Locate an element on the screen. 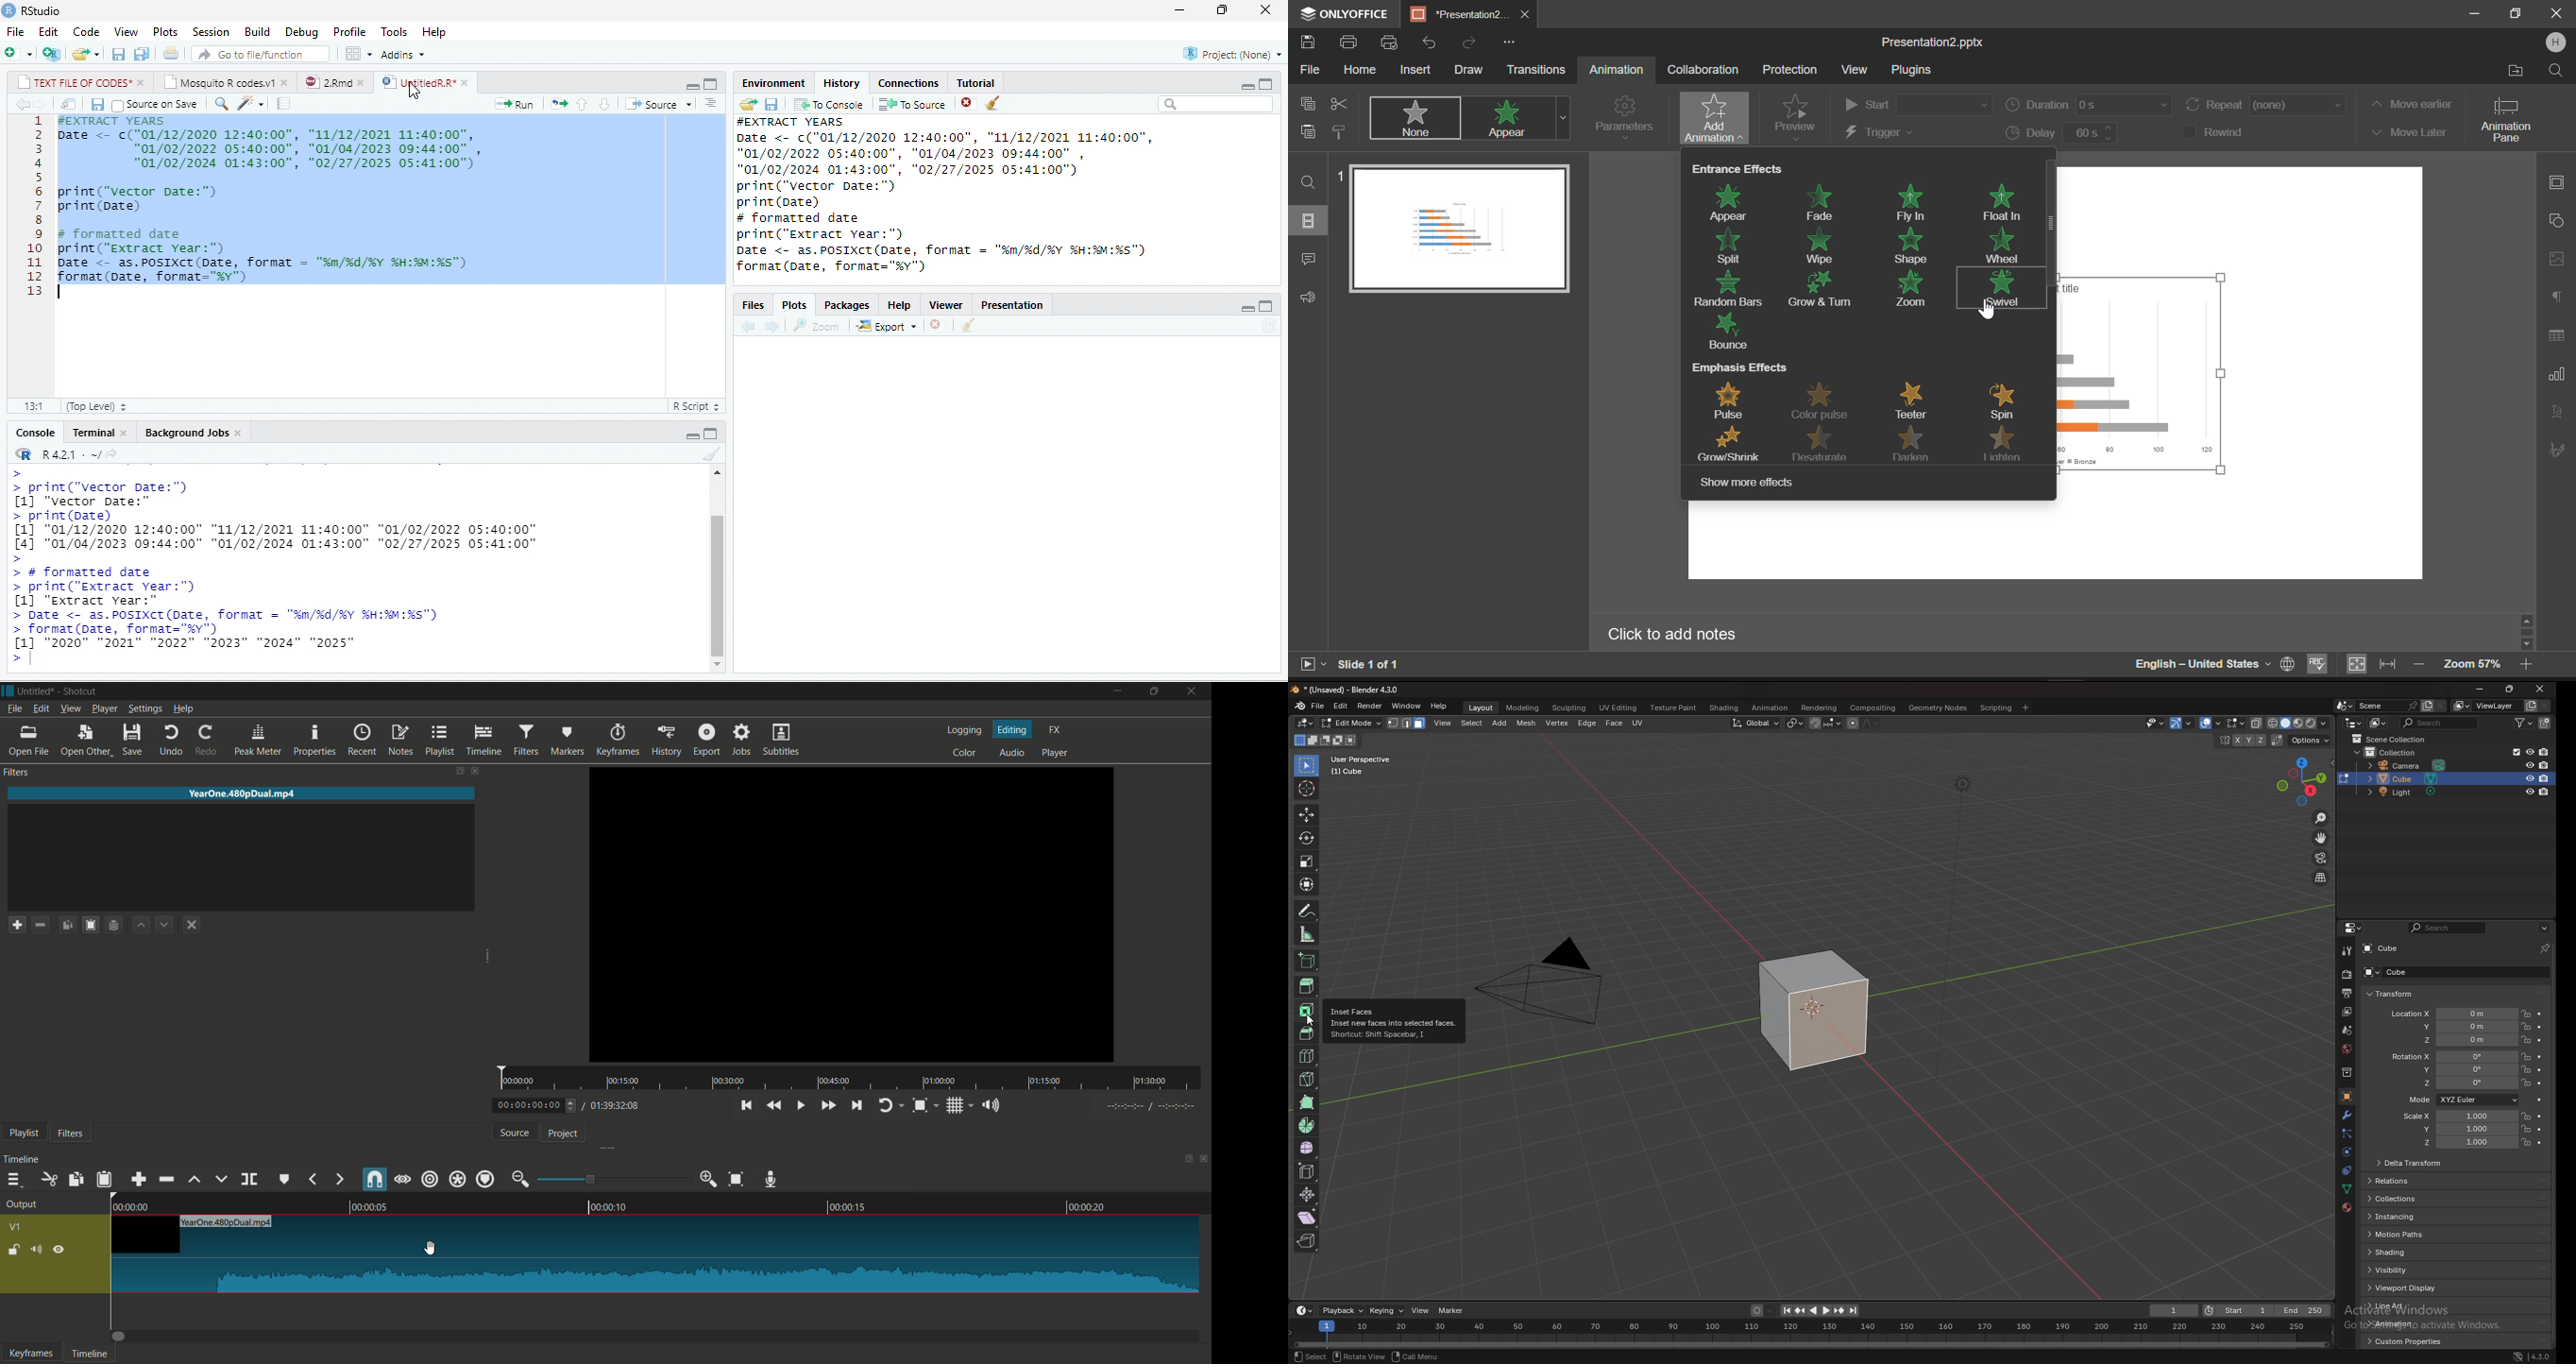 The width and height of the screenshot is (2576, 1372). close filters is located at coordinates (477, 770).